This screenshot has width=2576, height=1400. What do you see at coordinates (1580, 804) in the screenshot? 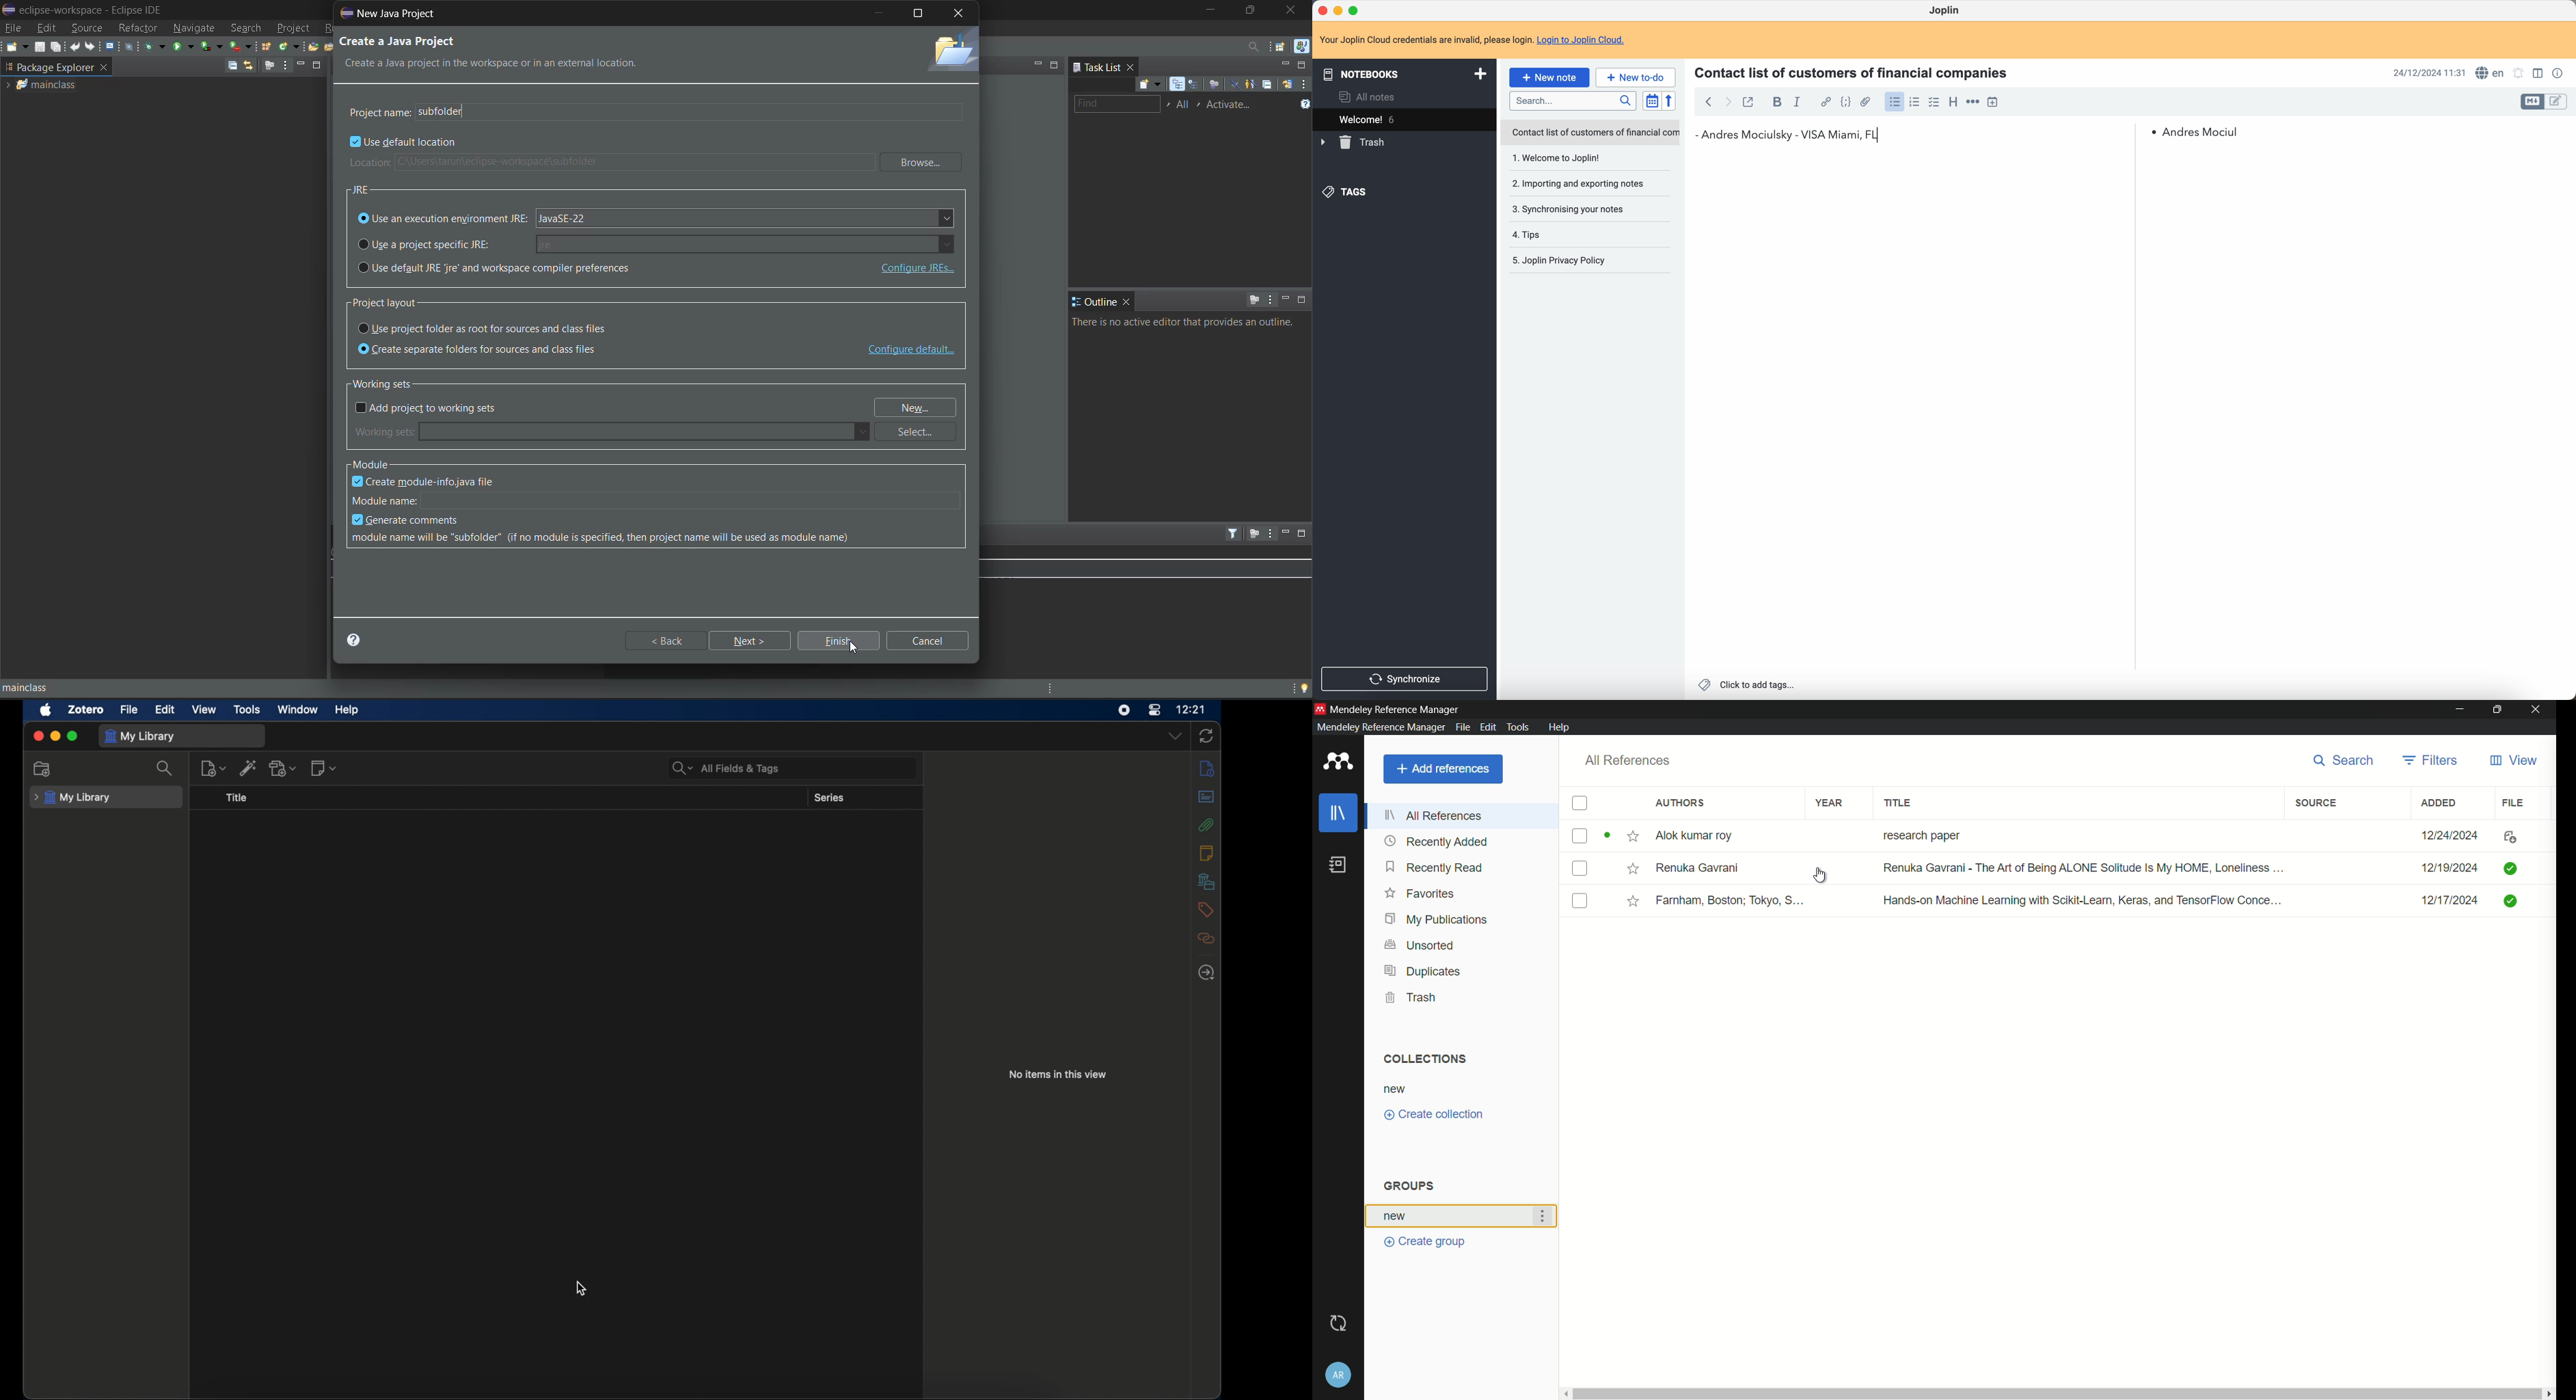
I see `check box` at bounding box center [1580, 804].